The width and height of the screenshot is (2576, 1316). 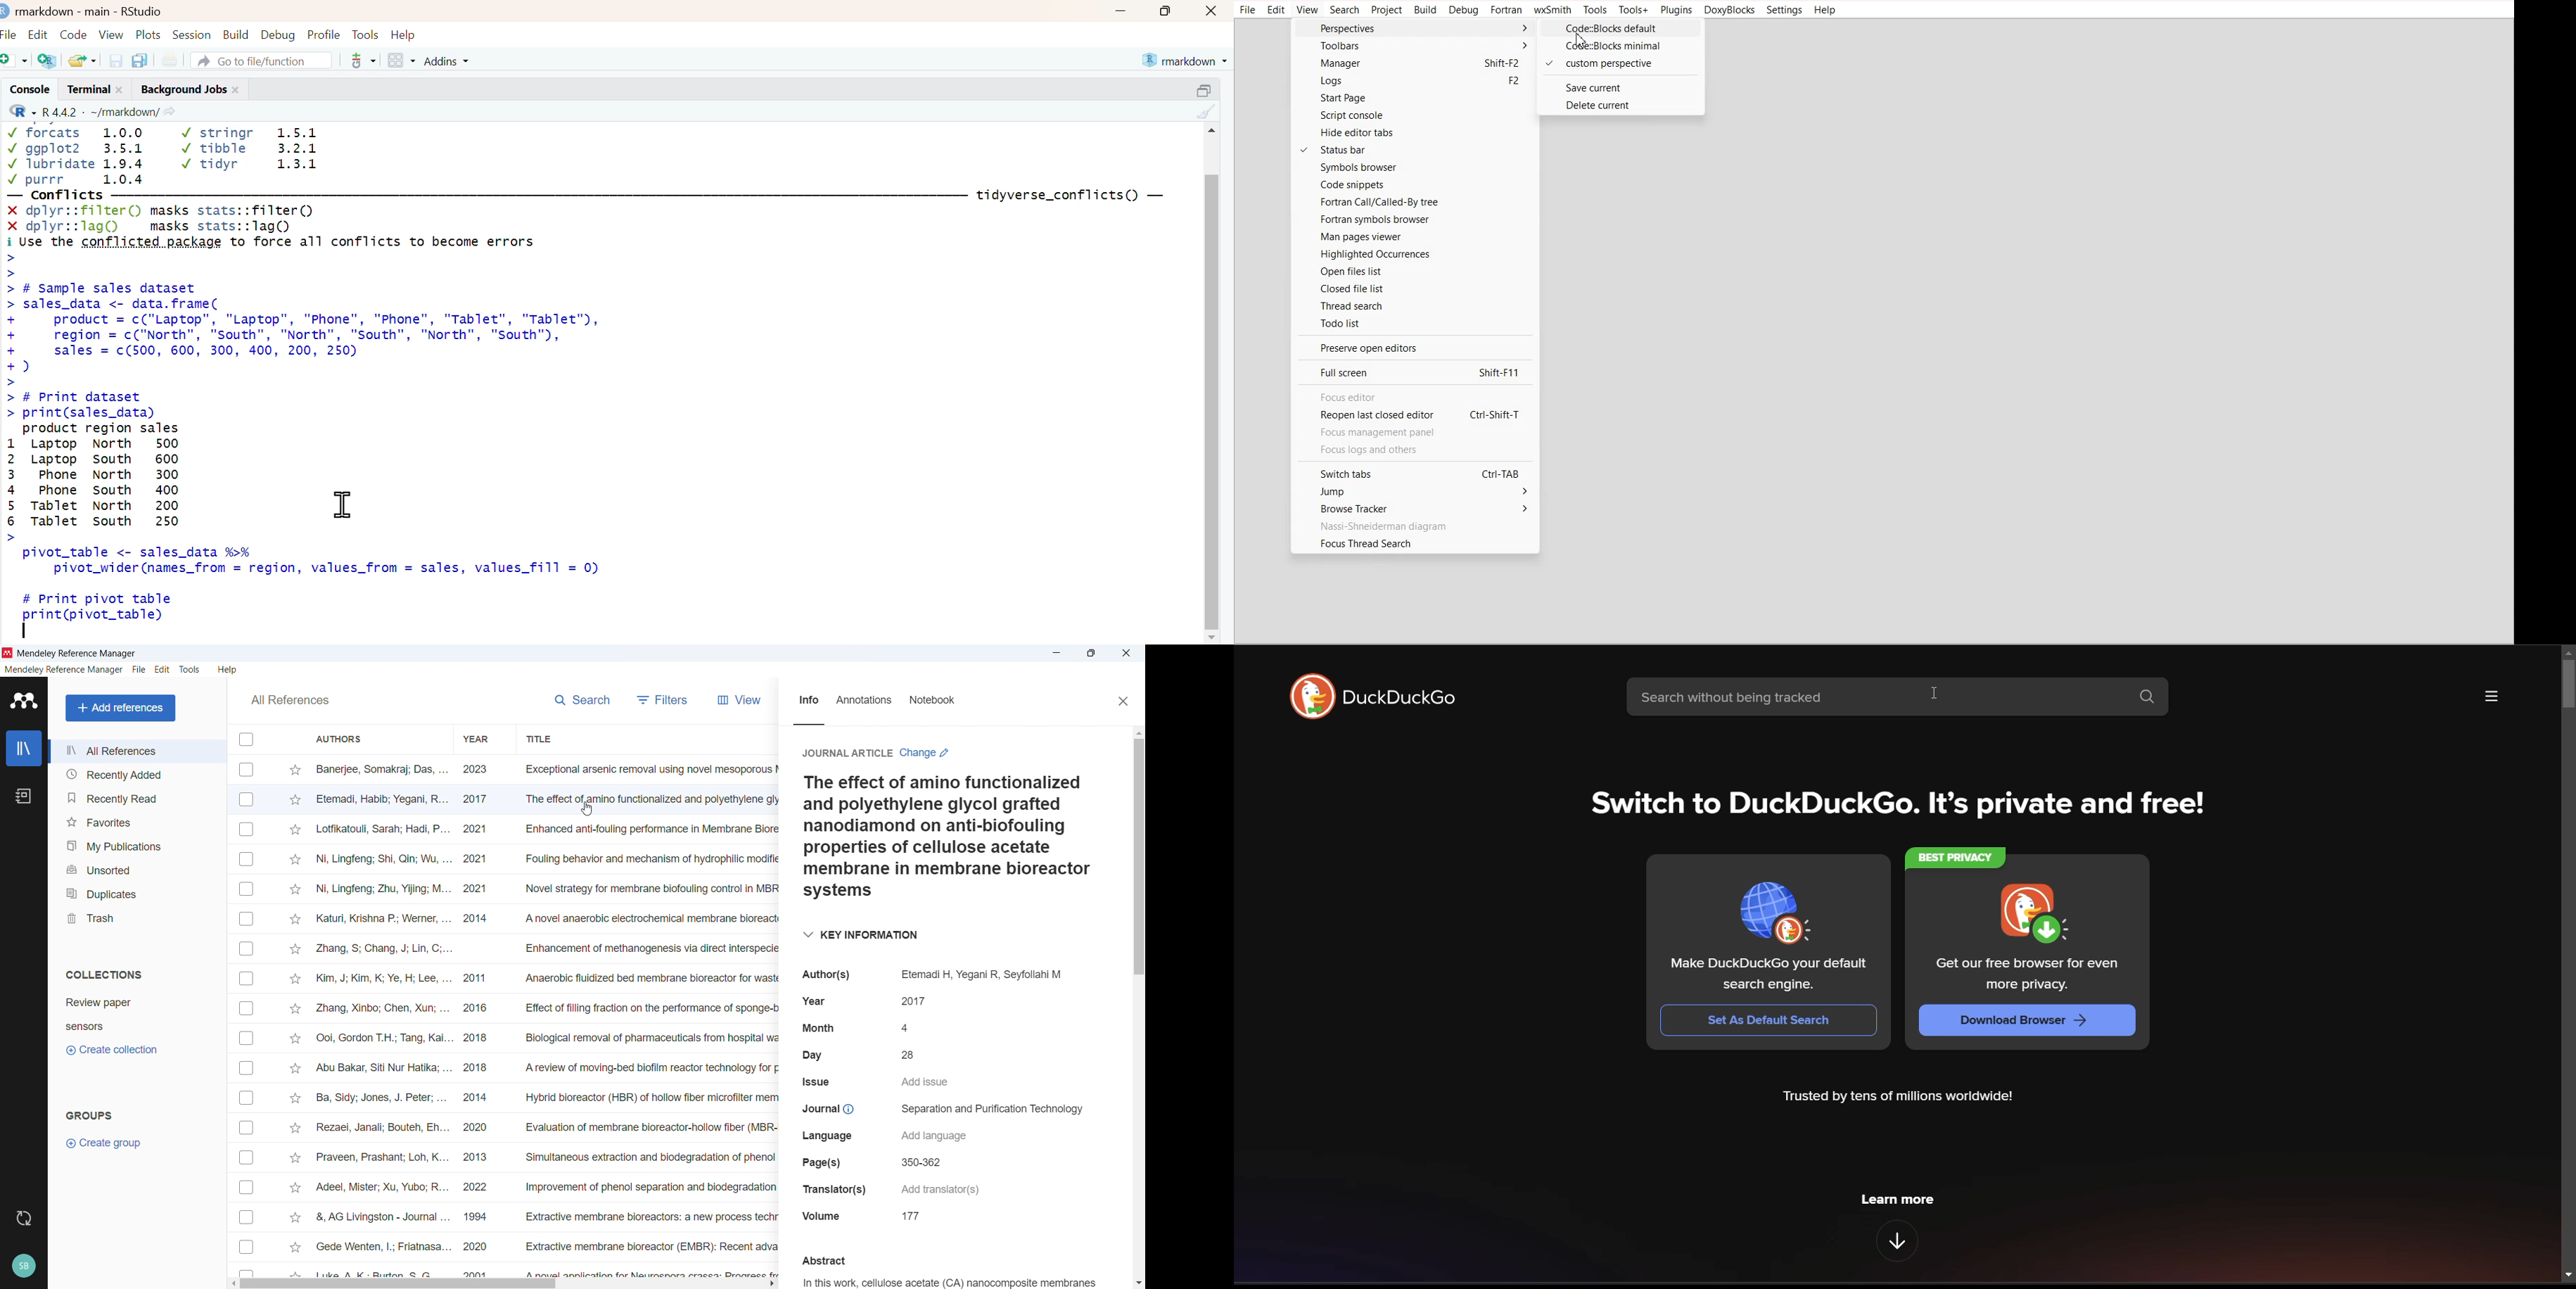 I want to click on resize, so click(x=1208, y=88).